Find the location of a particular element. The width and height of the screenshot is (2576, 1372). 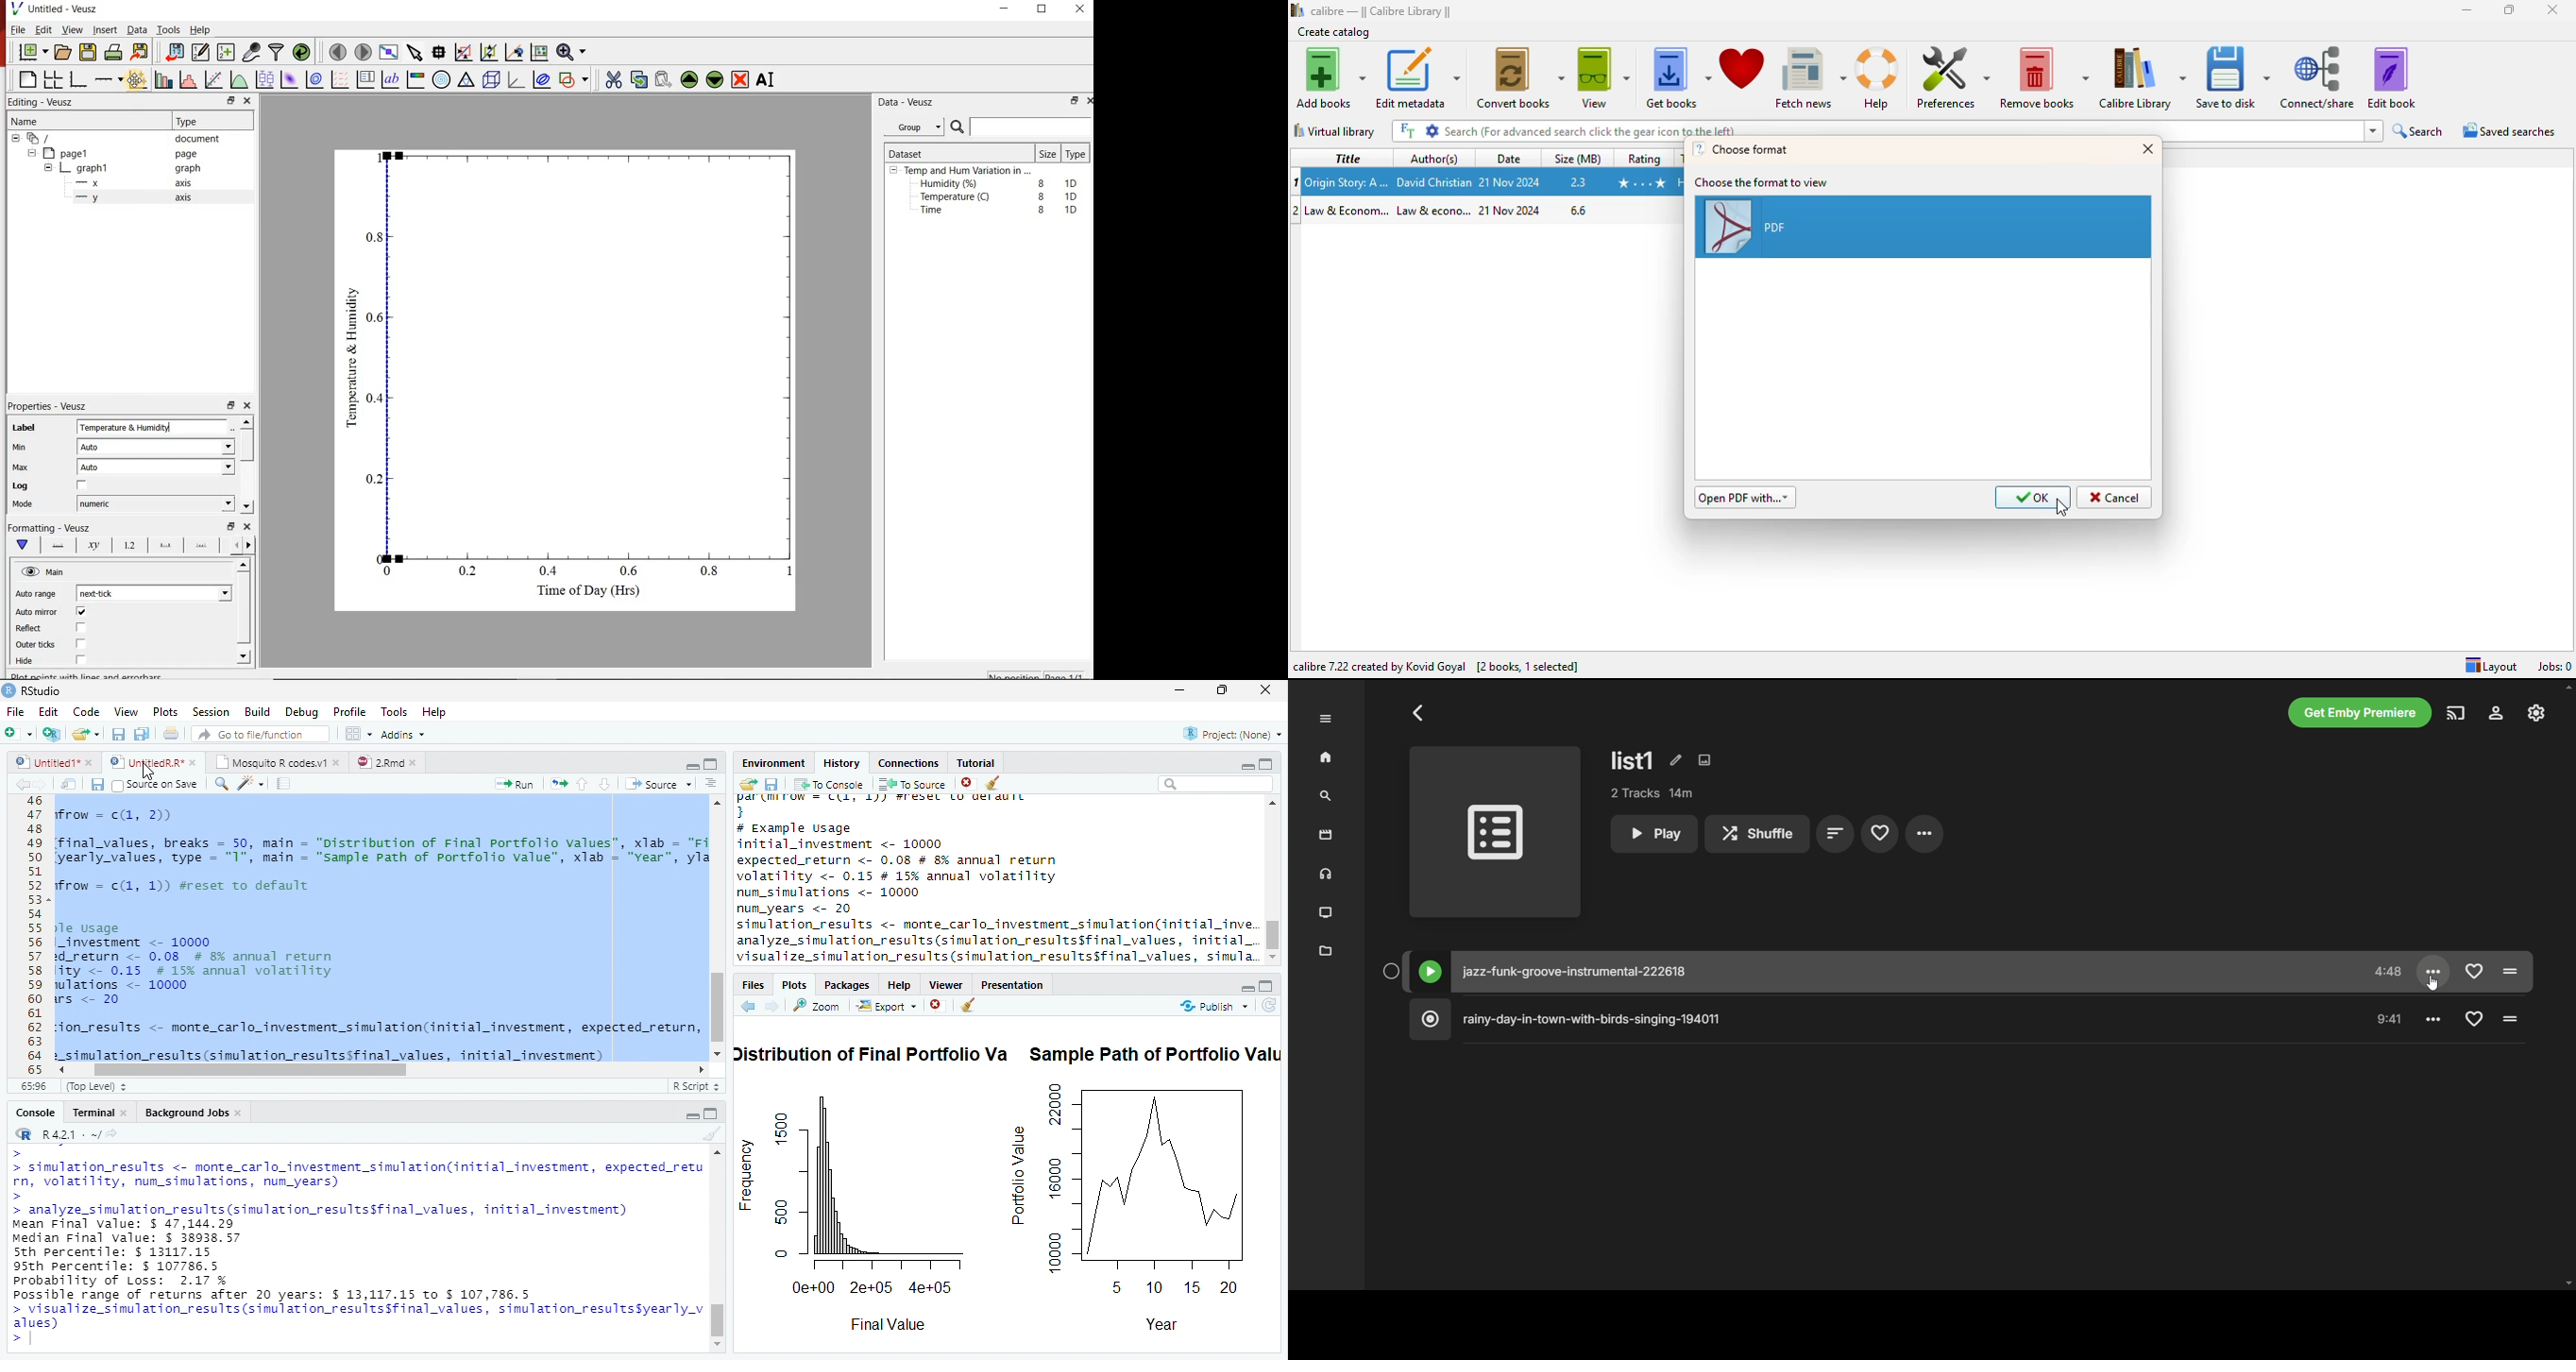

Maximize is located at coordinates (1227, 691).